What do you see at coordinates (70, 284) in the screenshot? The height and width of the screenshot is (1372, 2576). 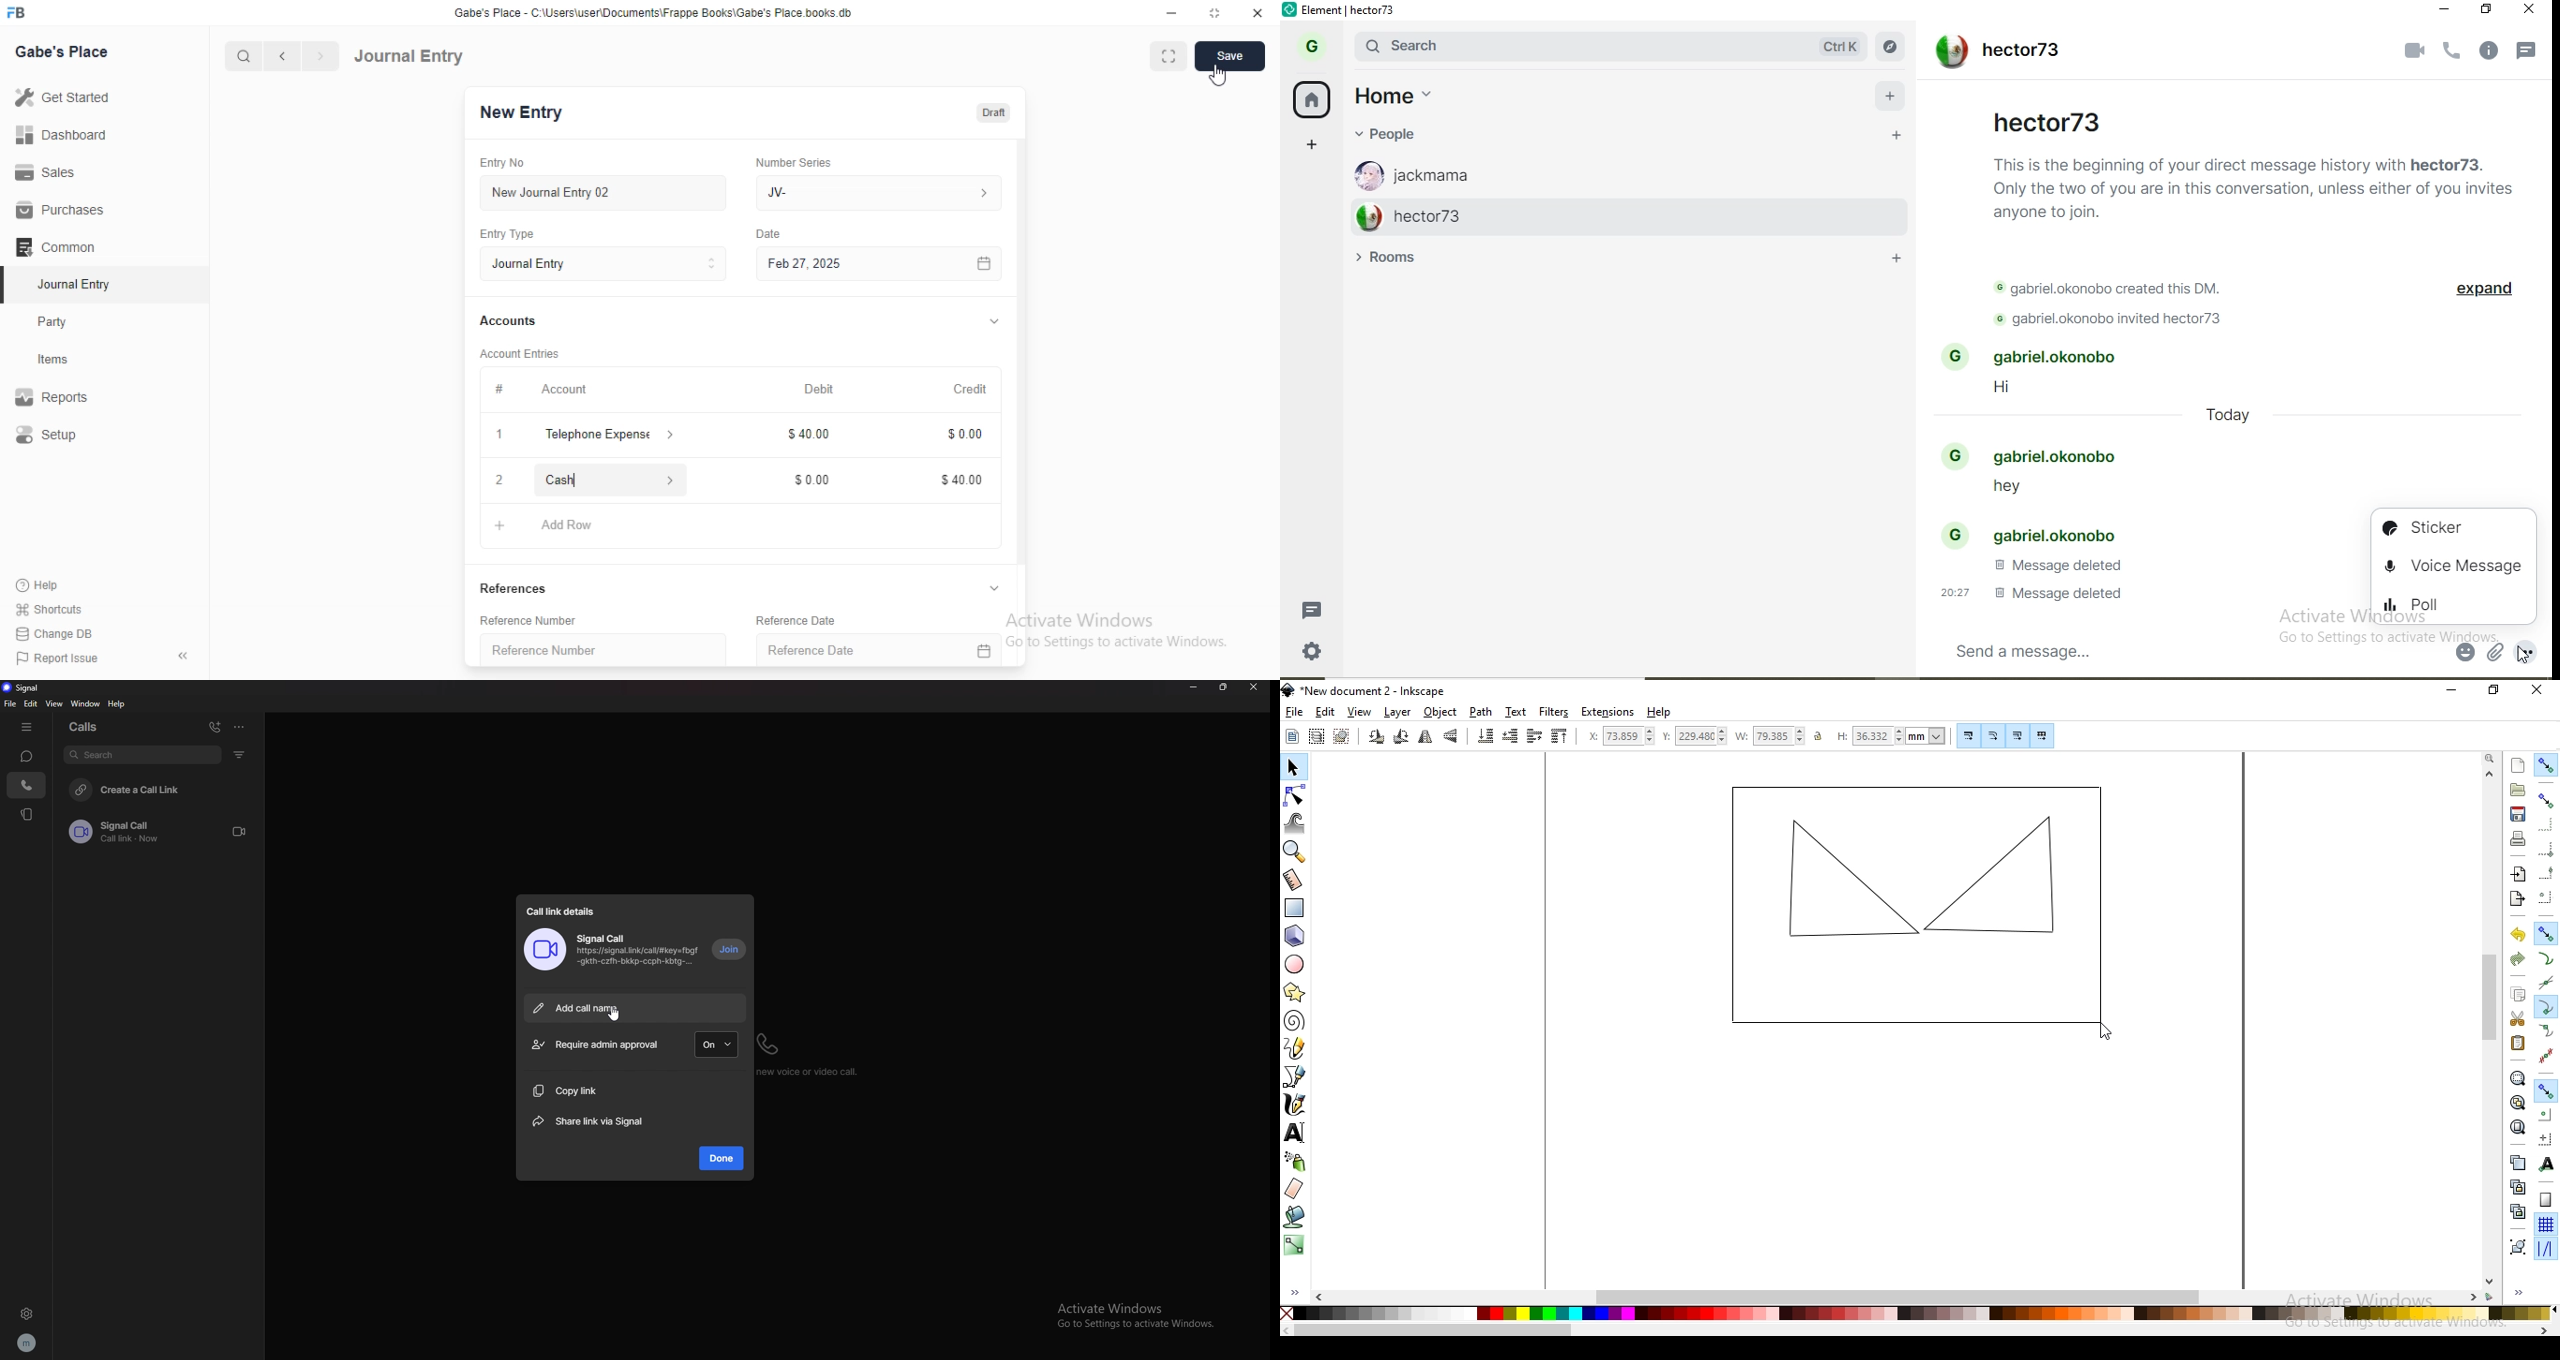 I see `Journal Entry` at bounding box center [70, 284].